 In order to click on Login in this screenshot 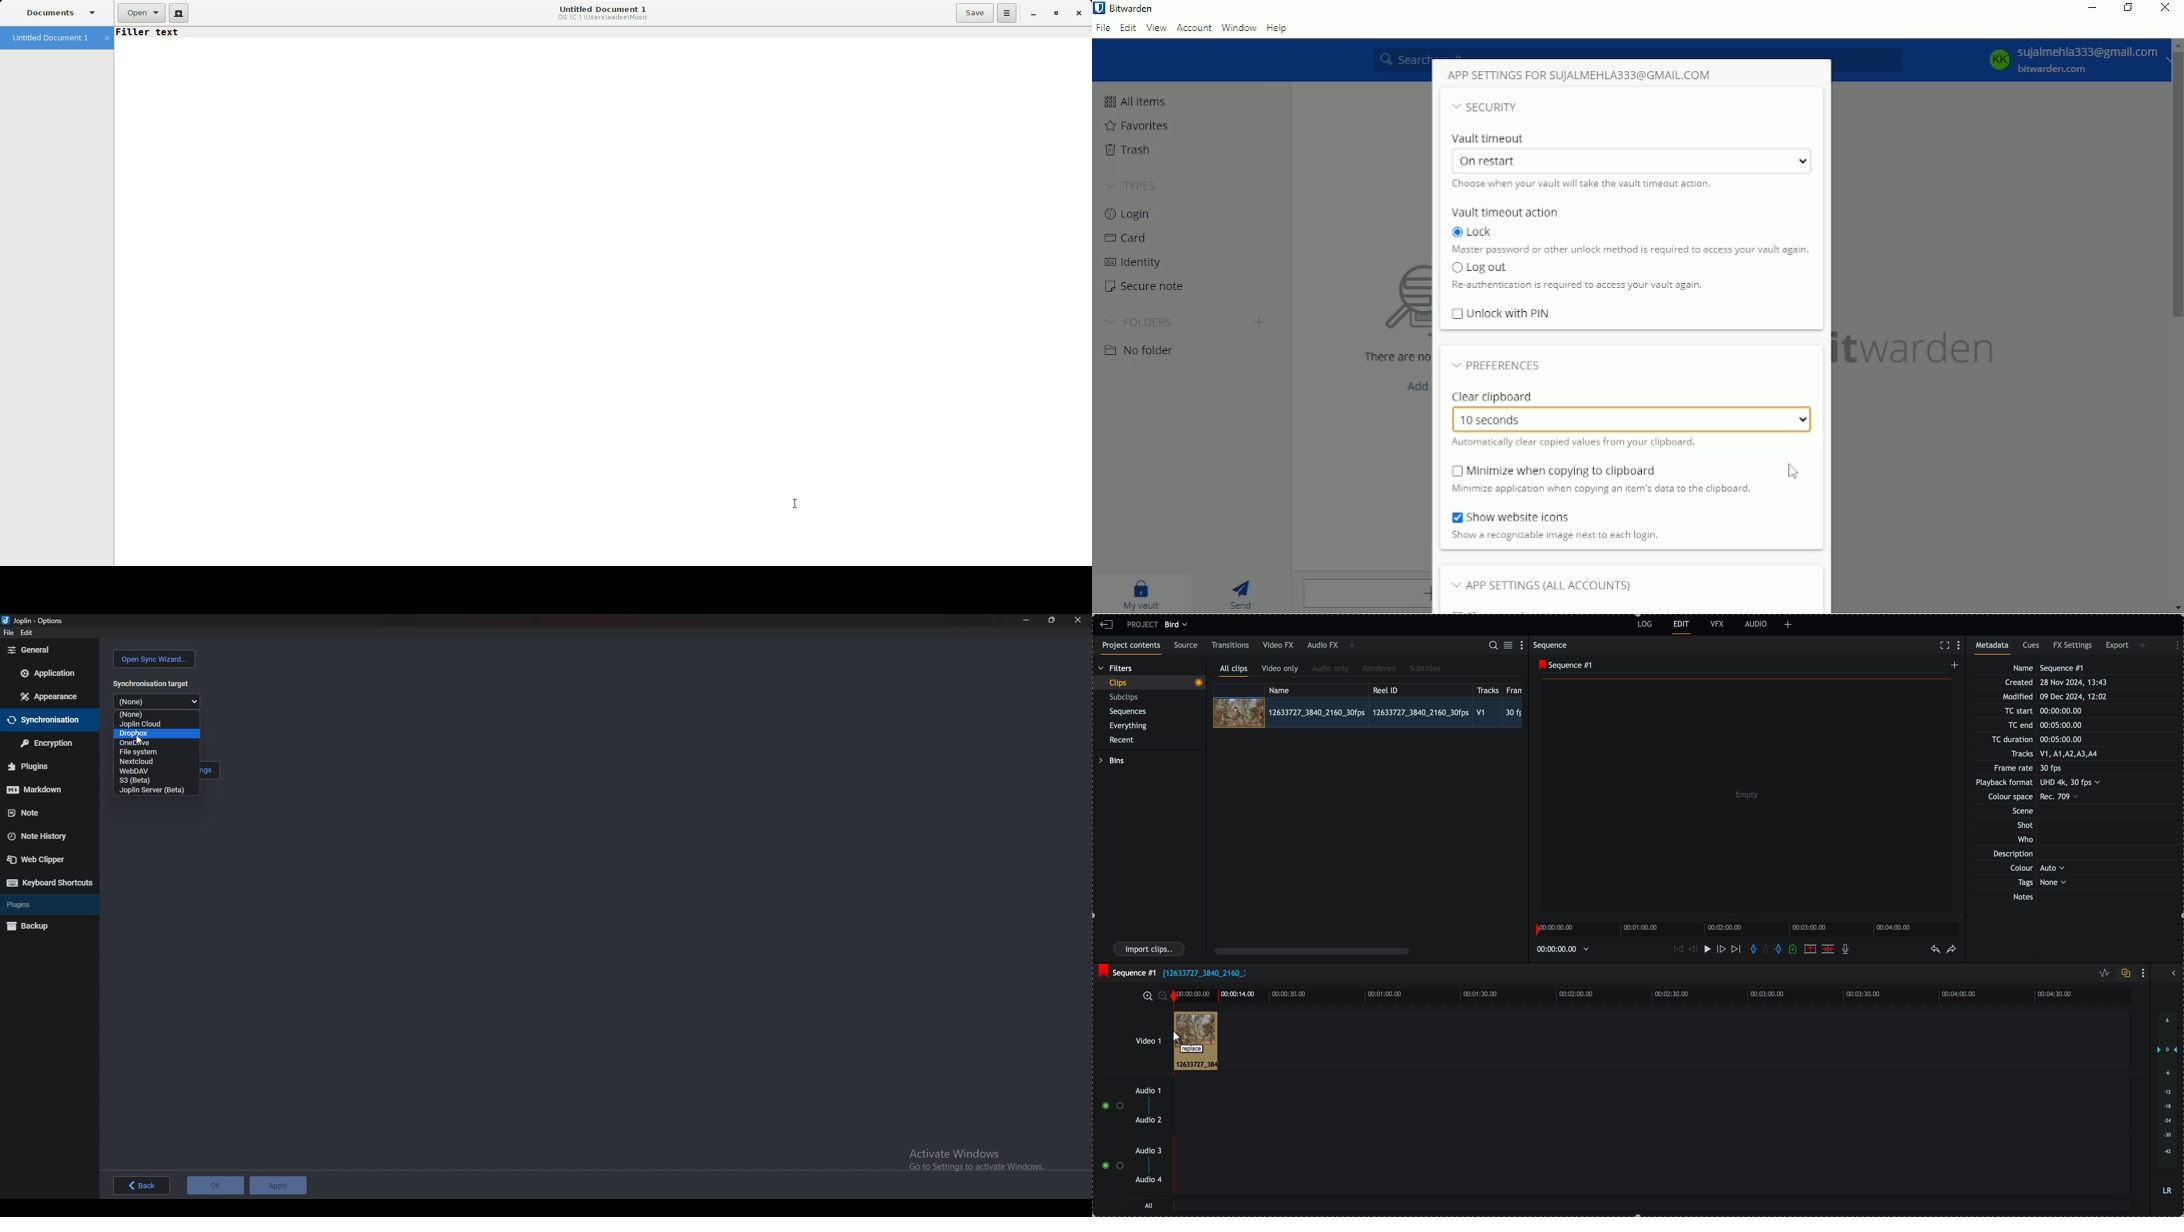, I will do `click(1132, 215)`.